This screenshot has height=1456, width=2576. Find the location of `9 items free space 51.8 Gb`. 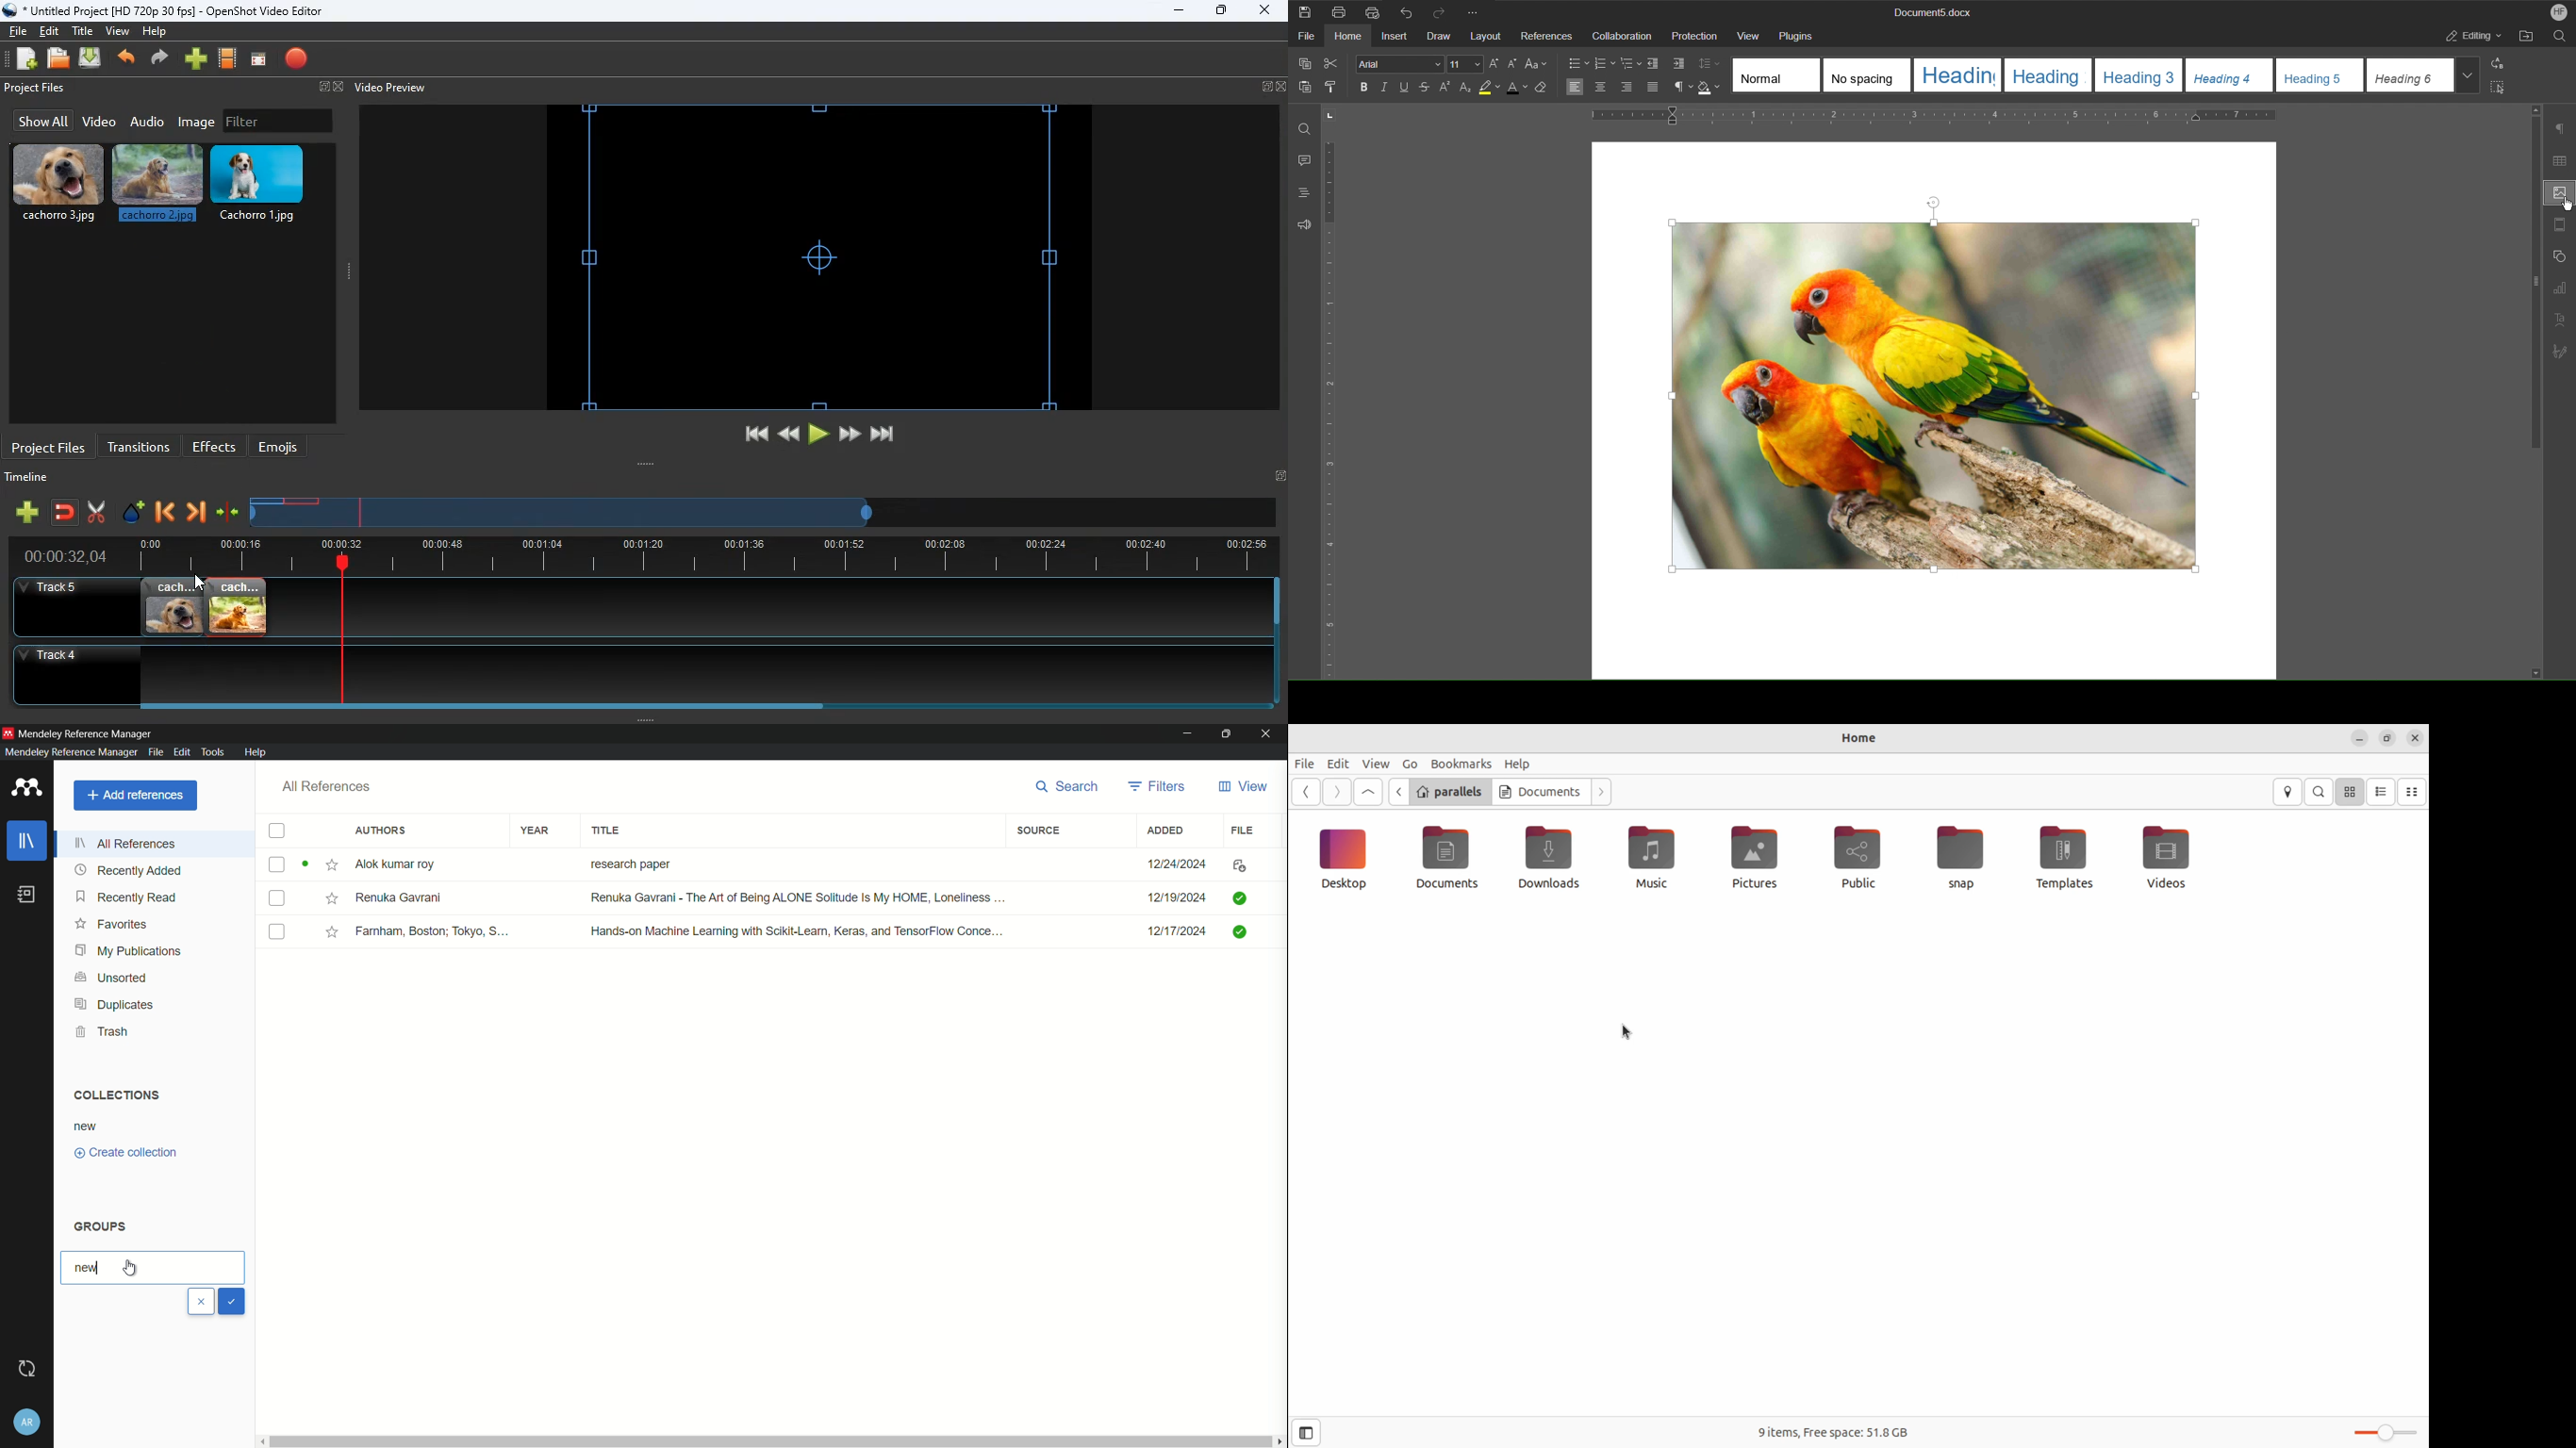

9 items free space 51.8 Gb is located at coordinates (1845, 1432).